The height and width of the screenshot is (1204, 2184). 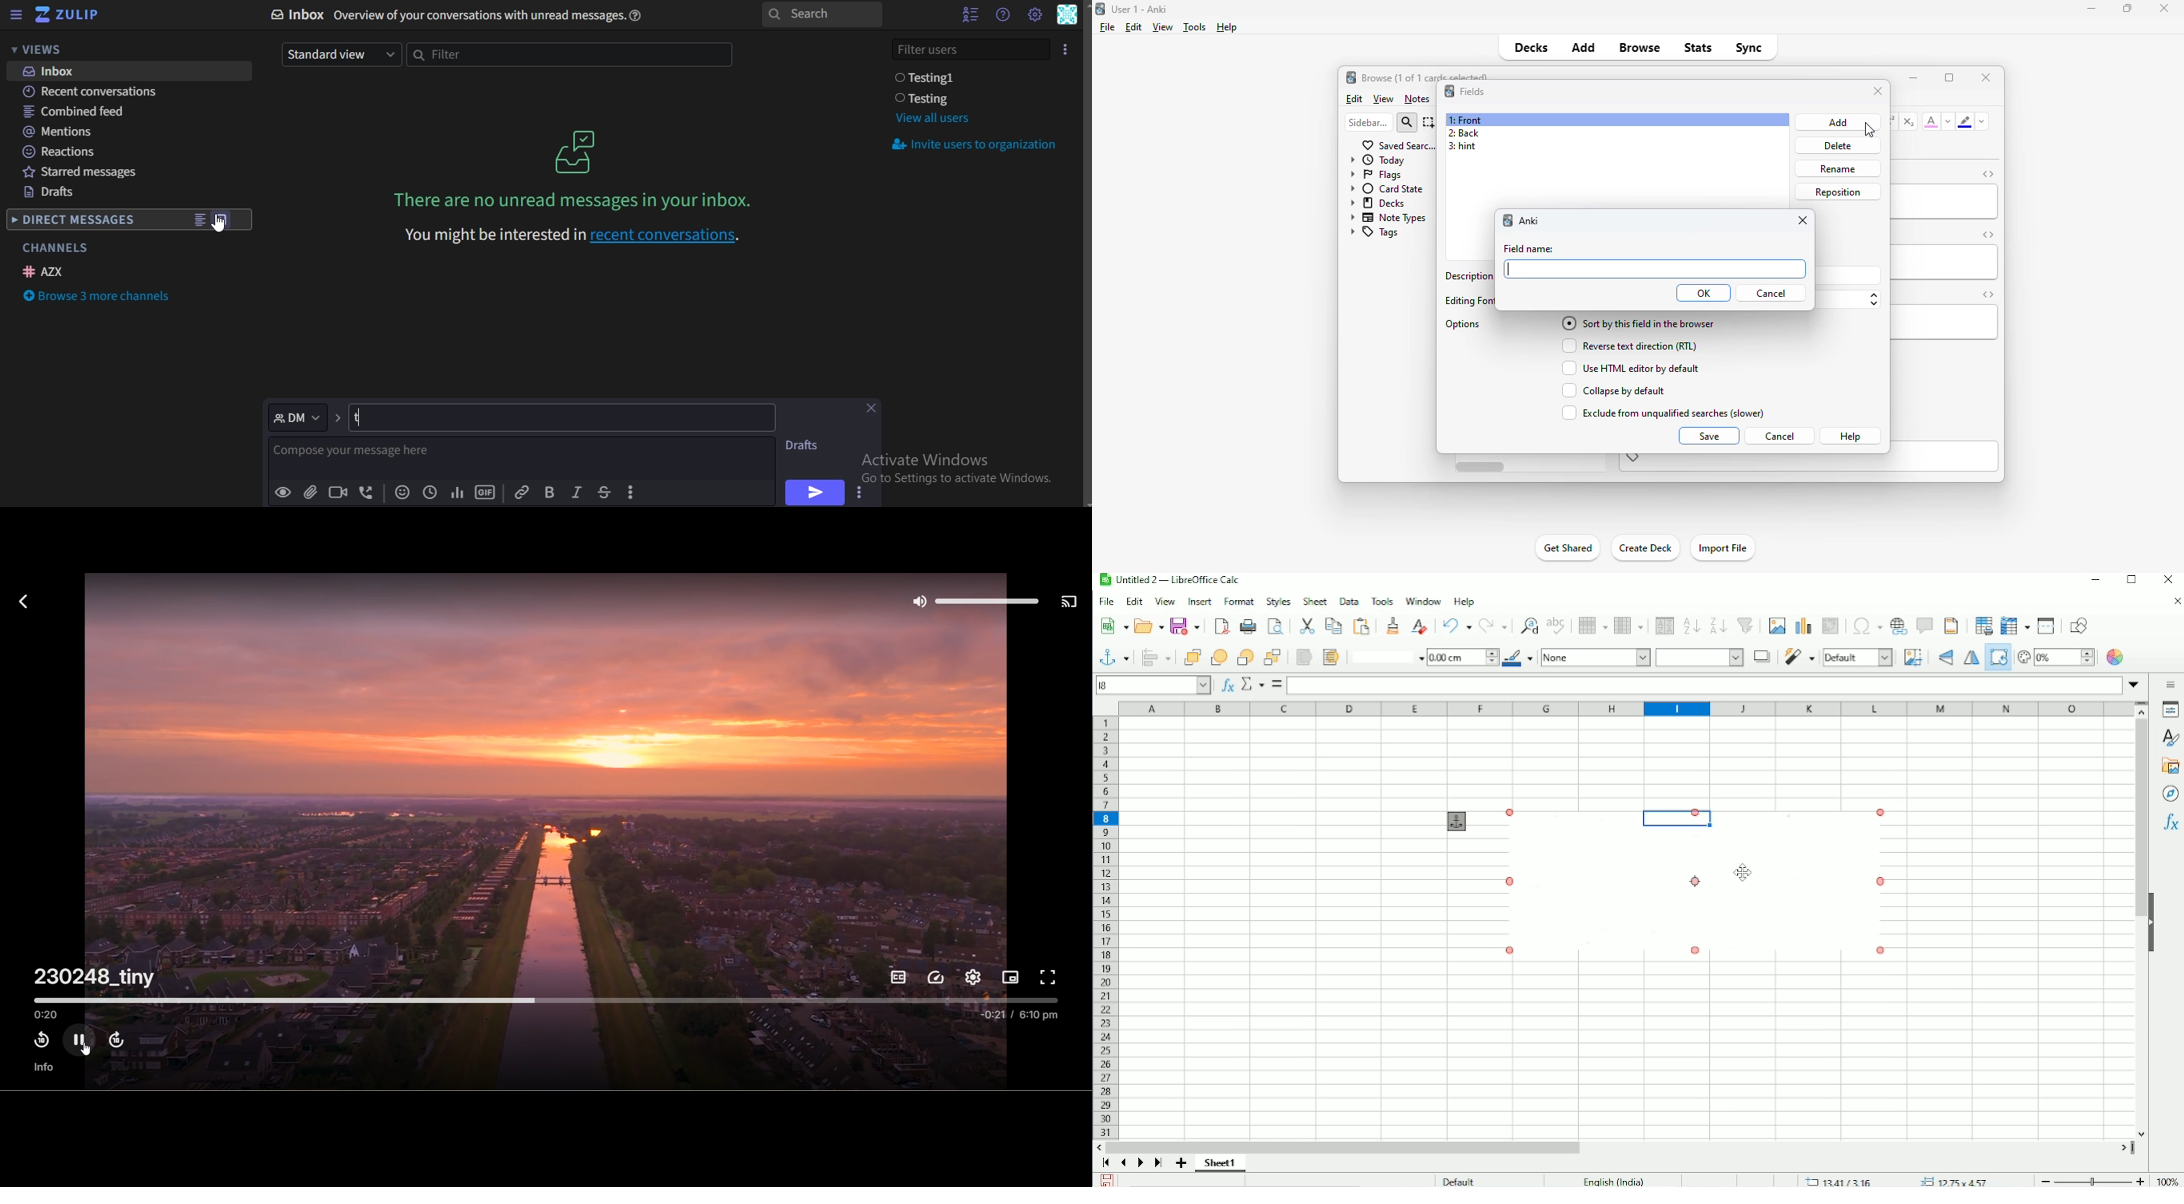 I want to click on Sidebar settings, so click(x=2168, y=684).